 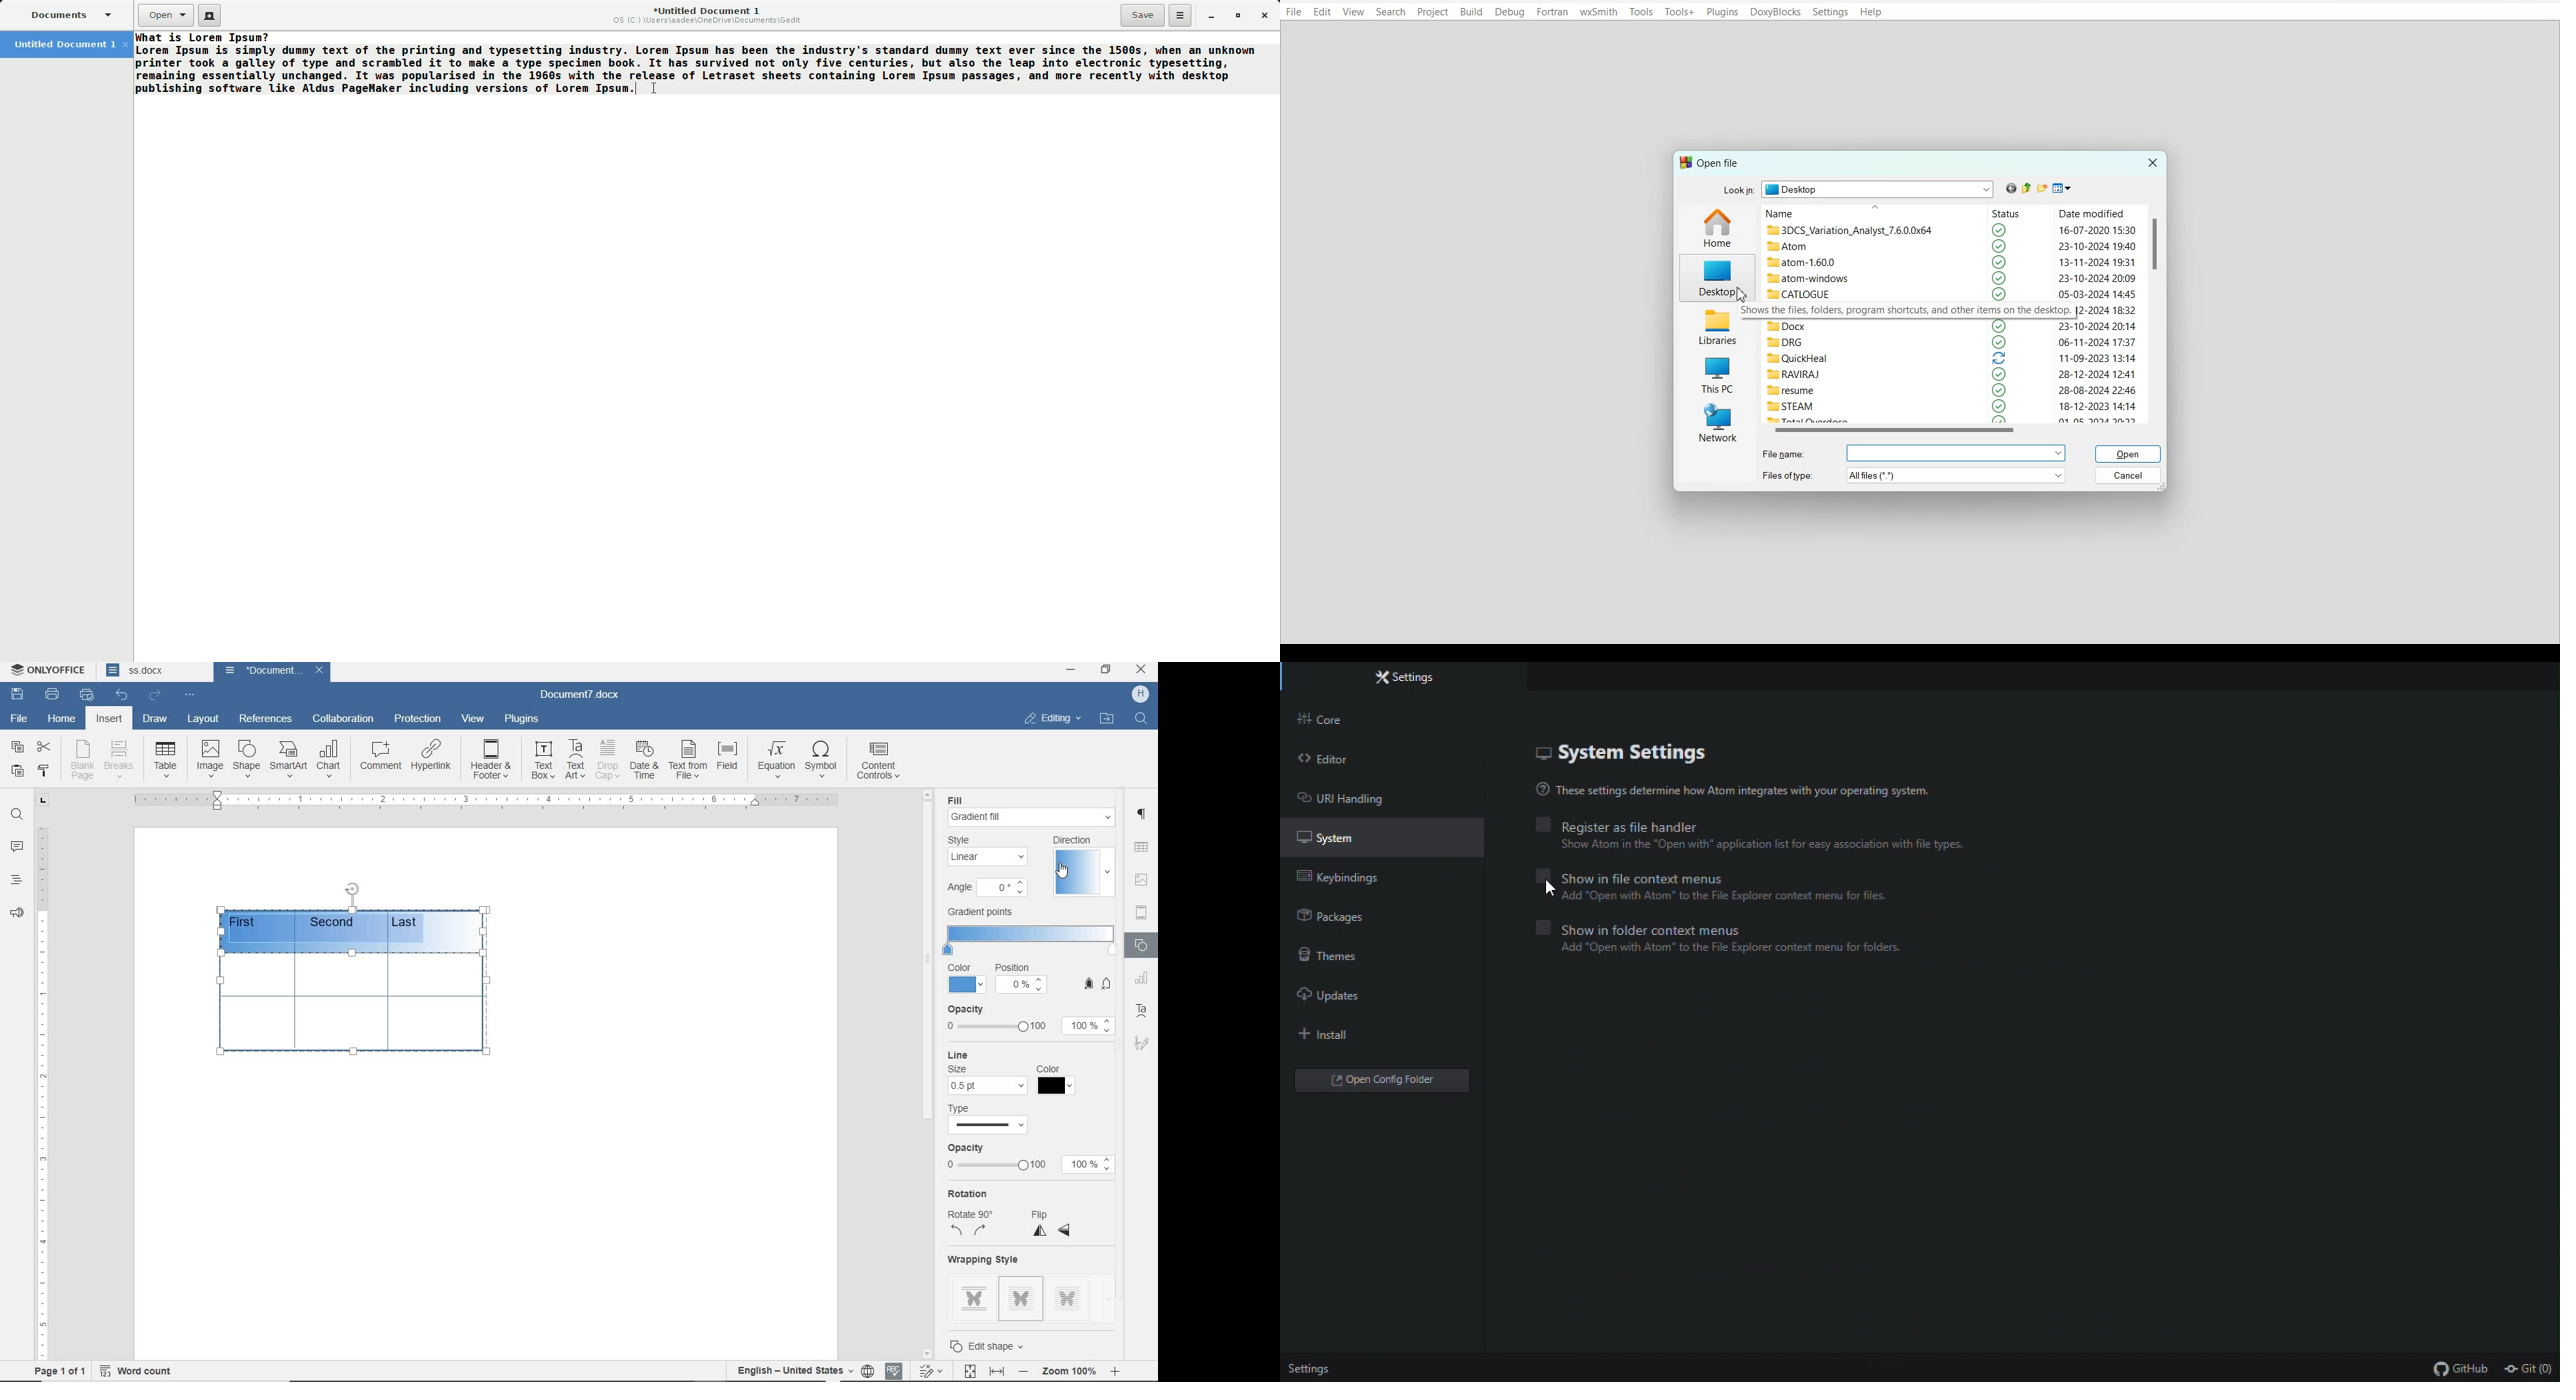 I want to click on comments, so click(x=18, y=847).